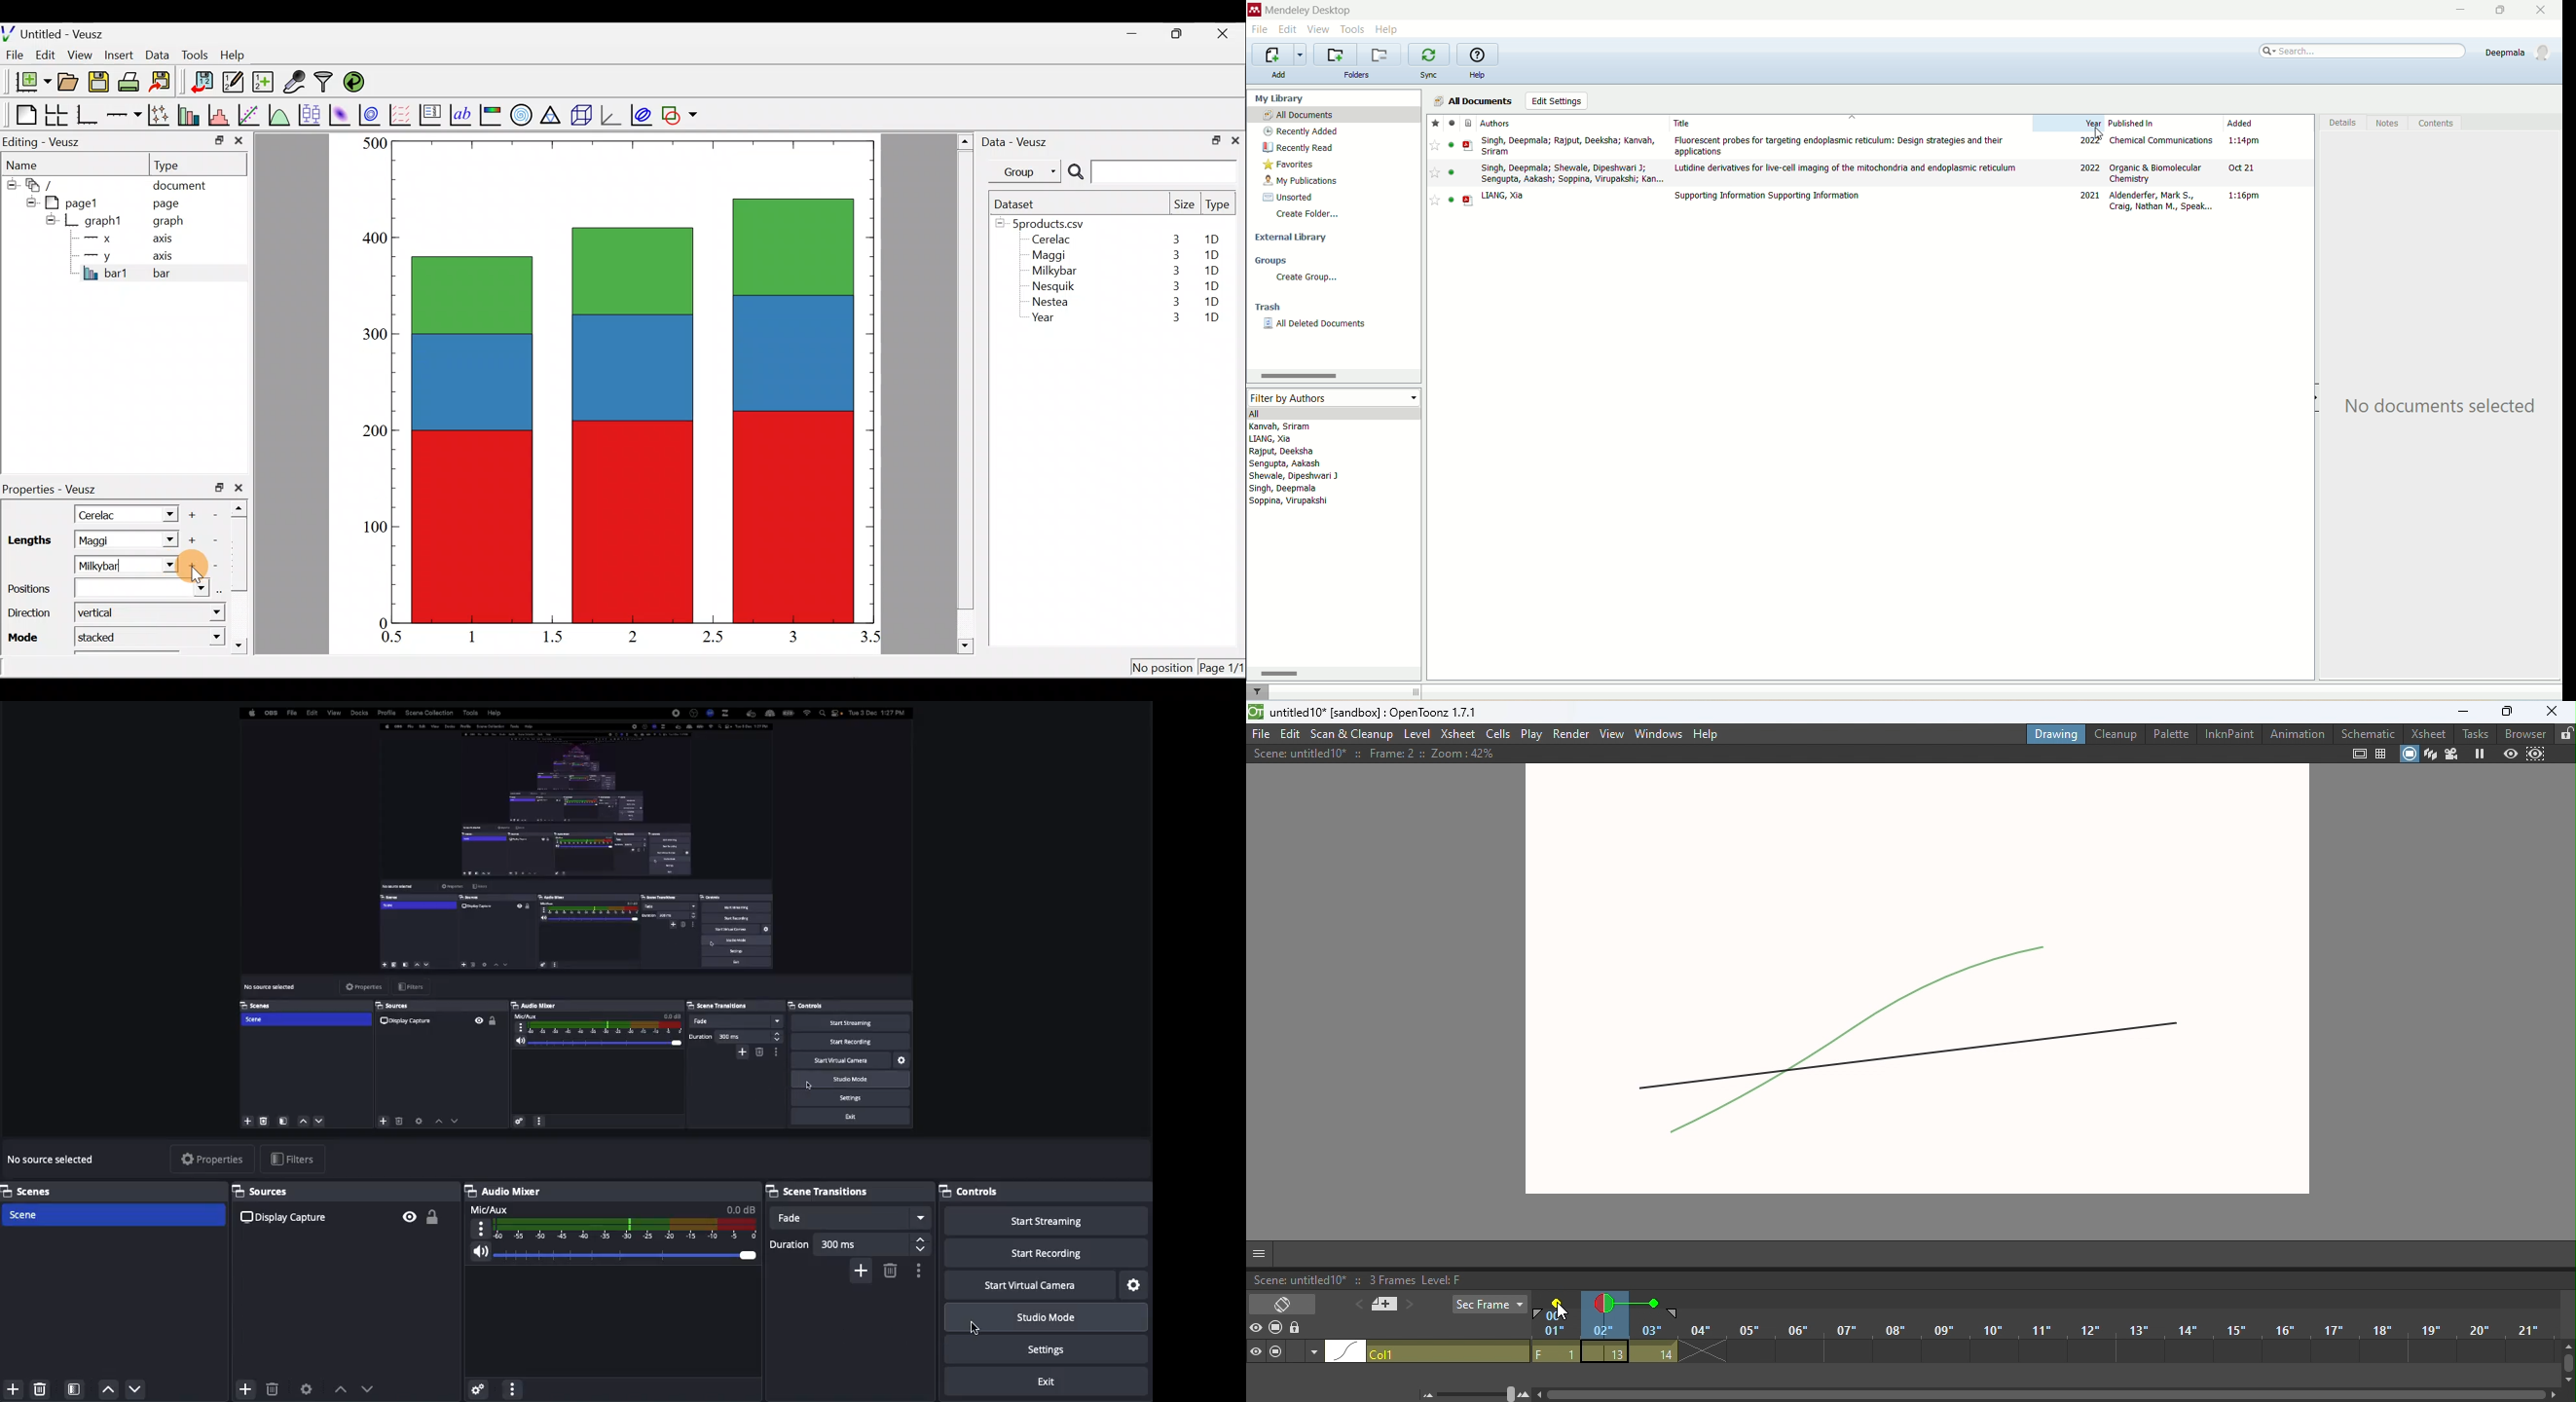  I want to click on my library, so click(1282, 98).